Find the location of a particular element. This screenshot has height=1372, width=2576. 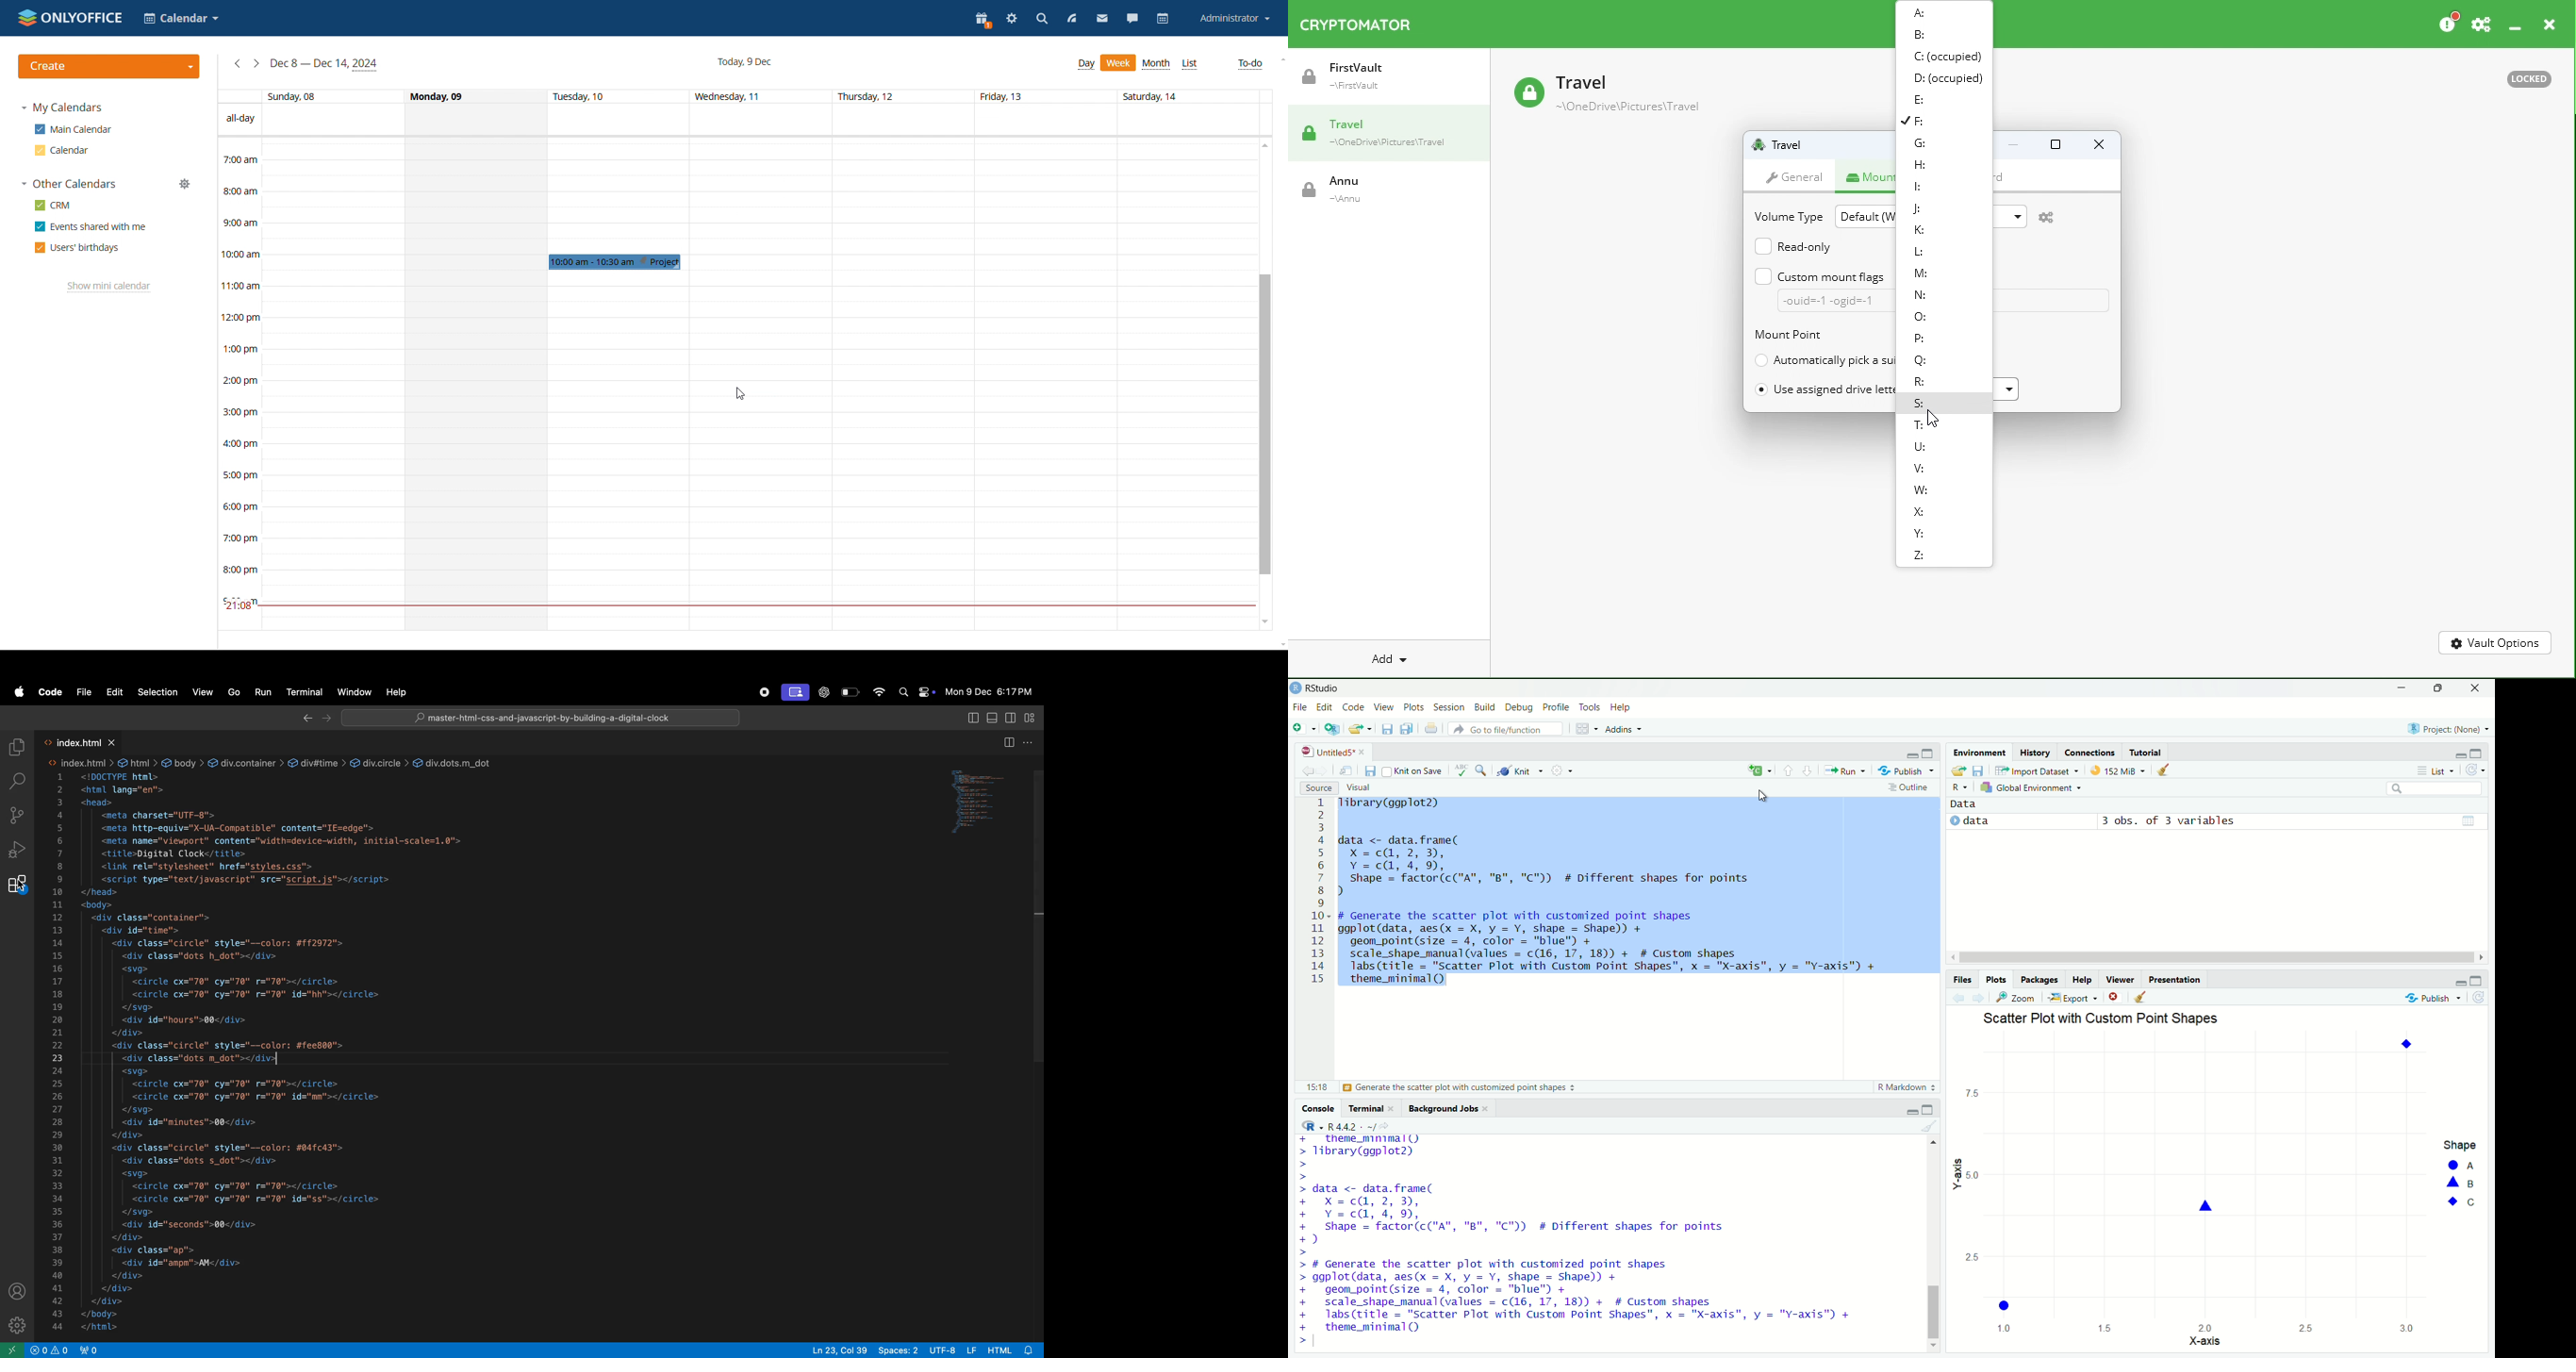

Clear objects from workspace is located at coordinates (2164, 770).